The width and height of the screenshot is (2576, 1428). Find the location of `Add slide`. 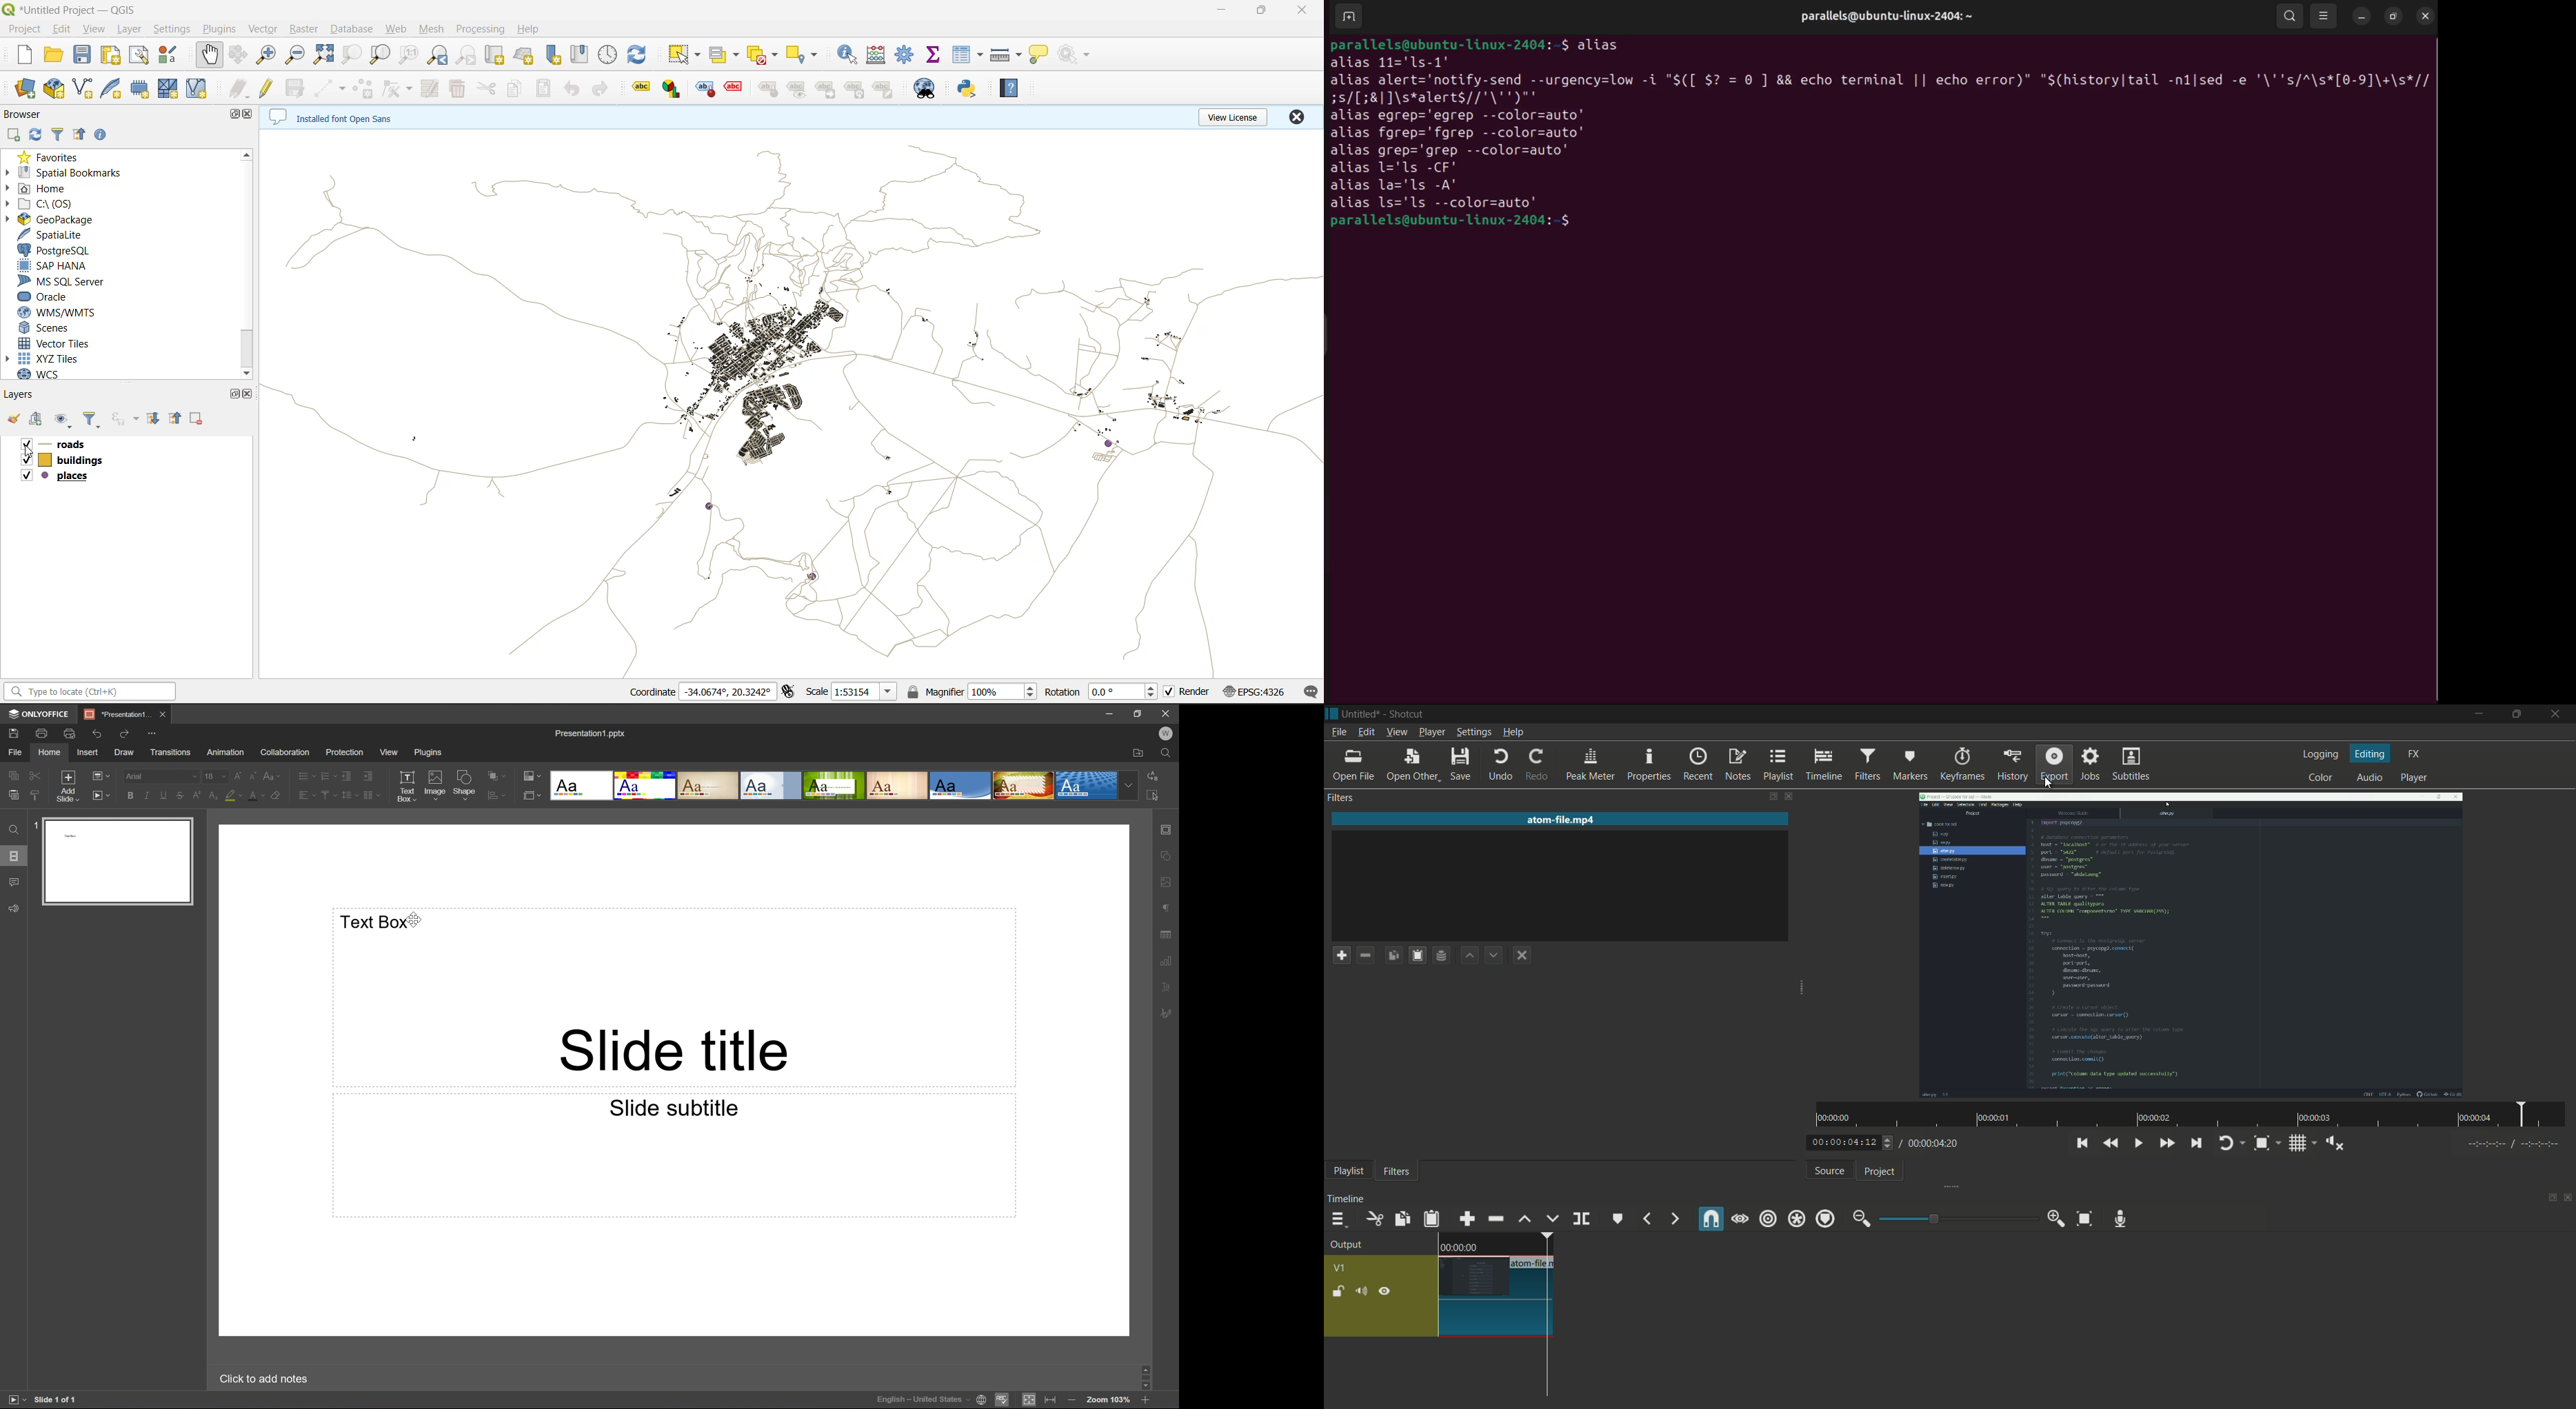

Add slide is located at coordinates (68, 786).